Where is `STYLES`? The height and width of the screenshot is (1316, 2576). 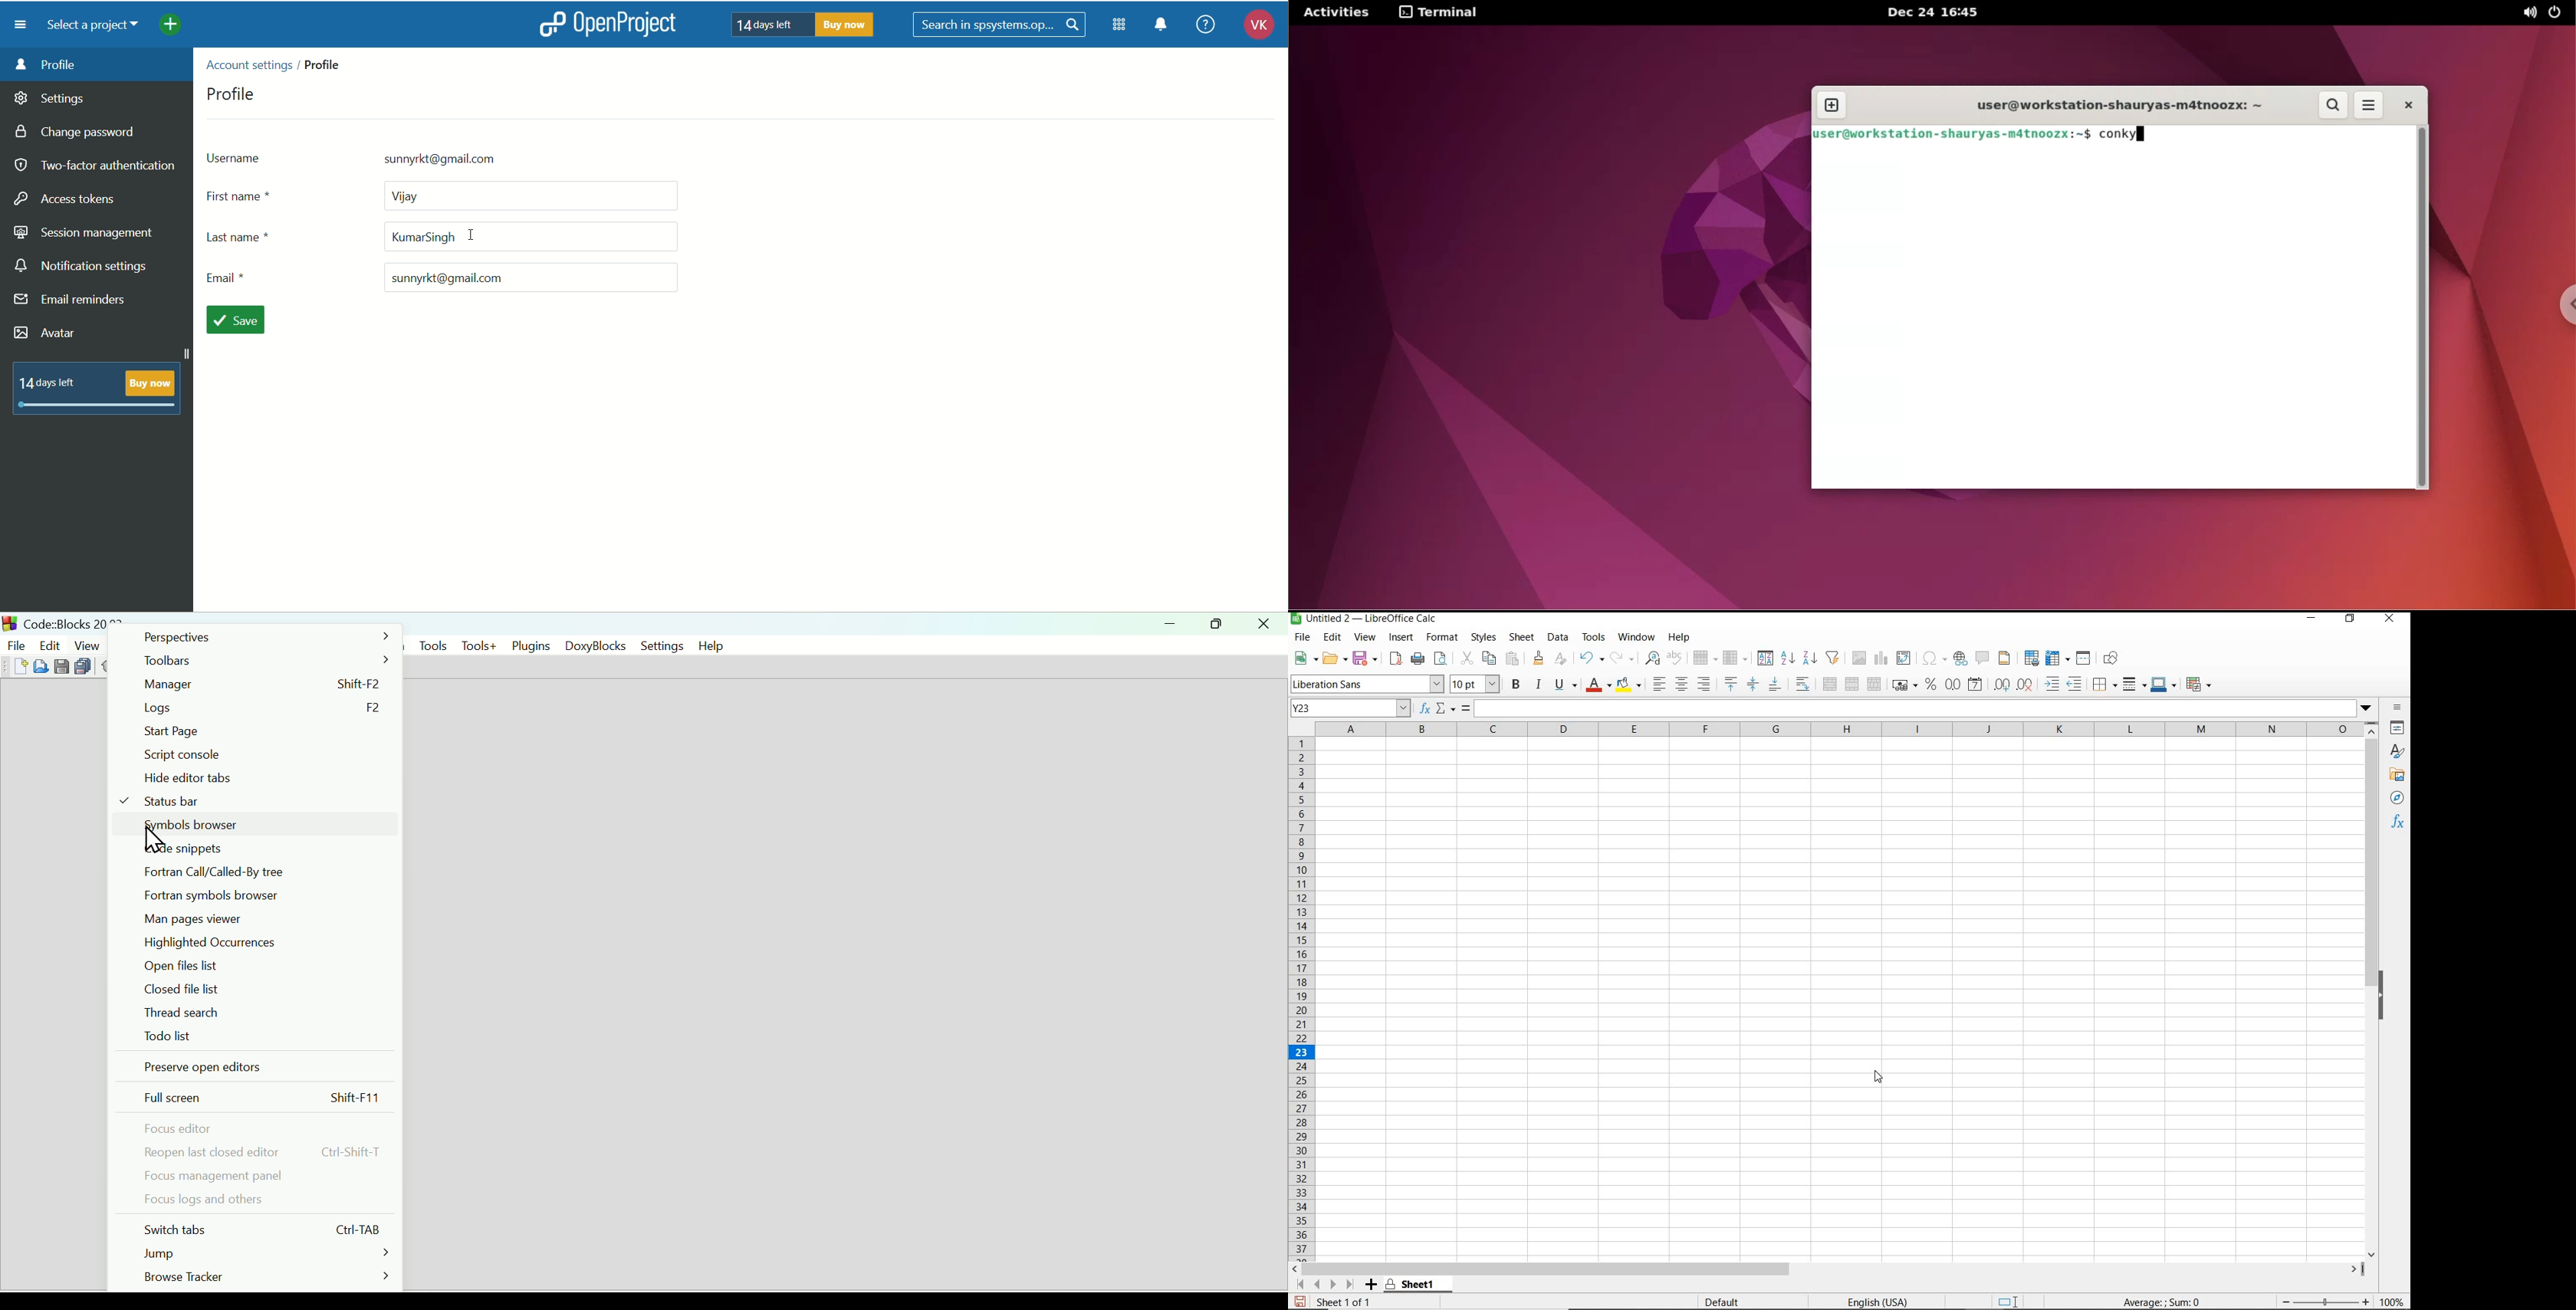
STYLES is located at coordinates (2397, 751).